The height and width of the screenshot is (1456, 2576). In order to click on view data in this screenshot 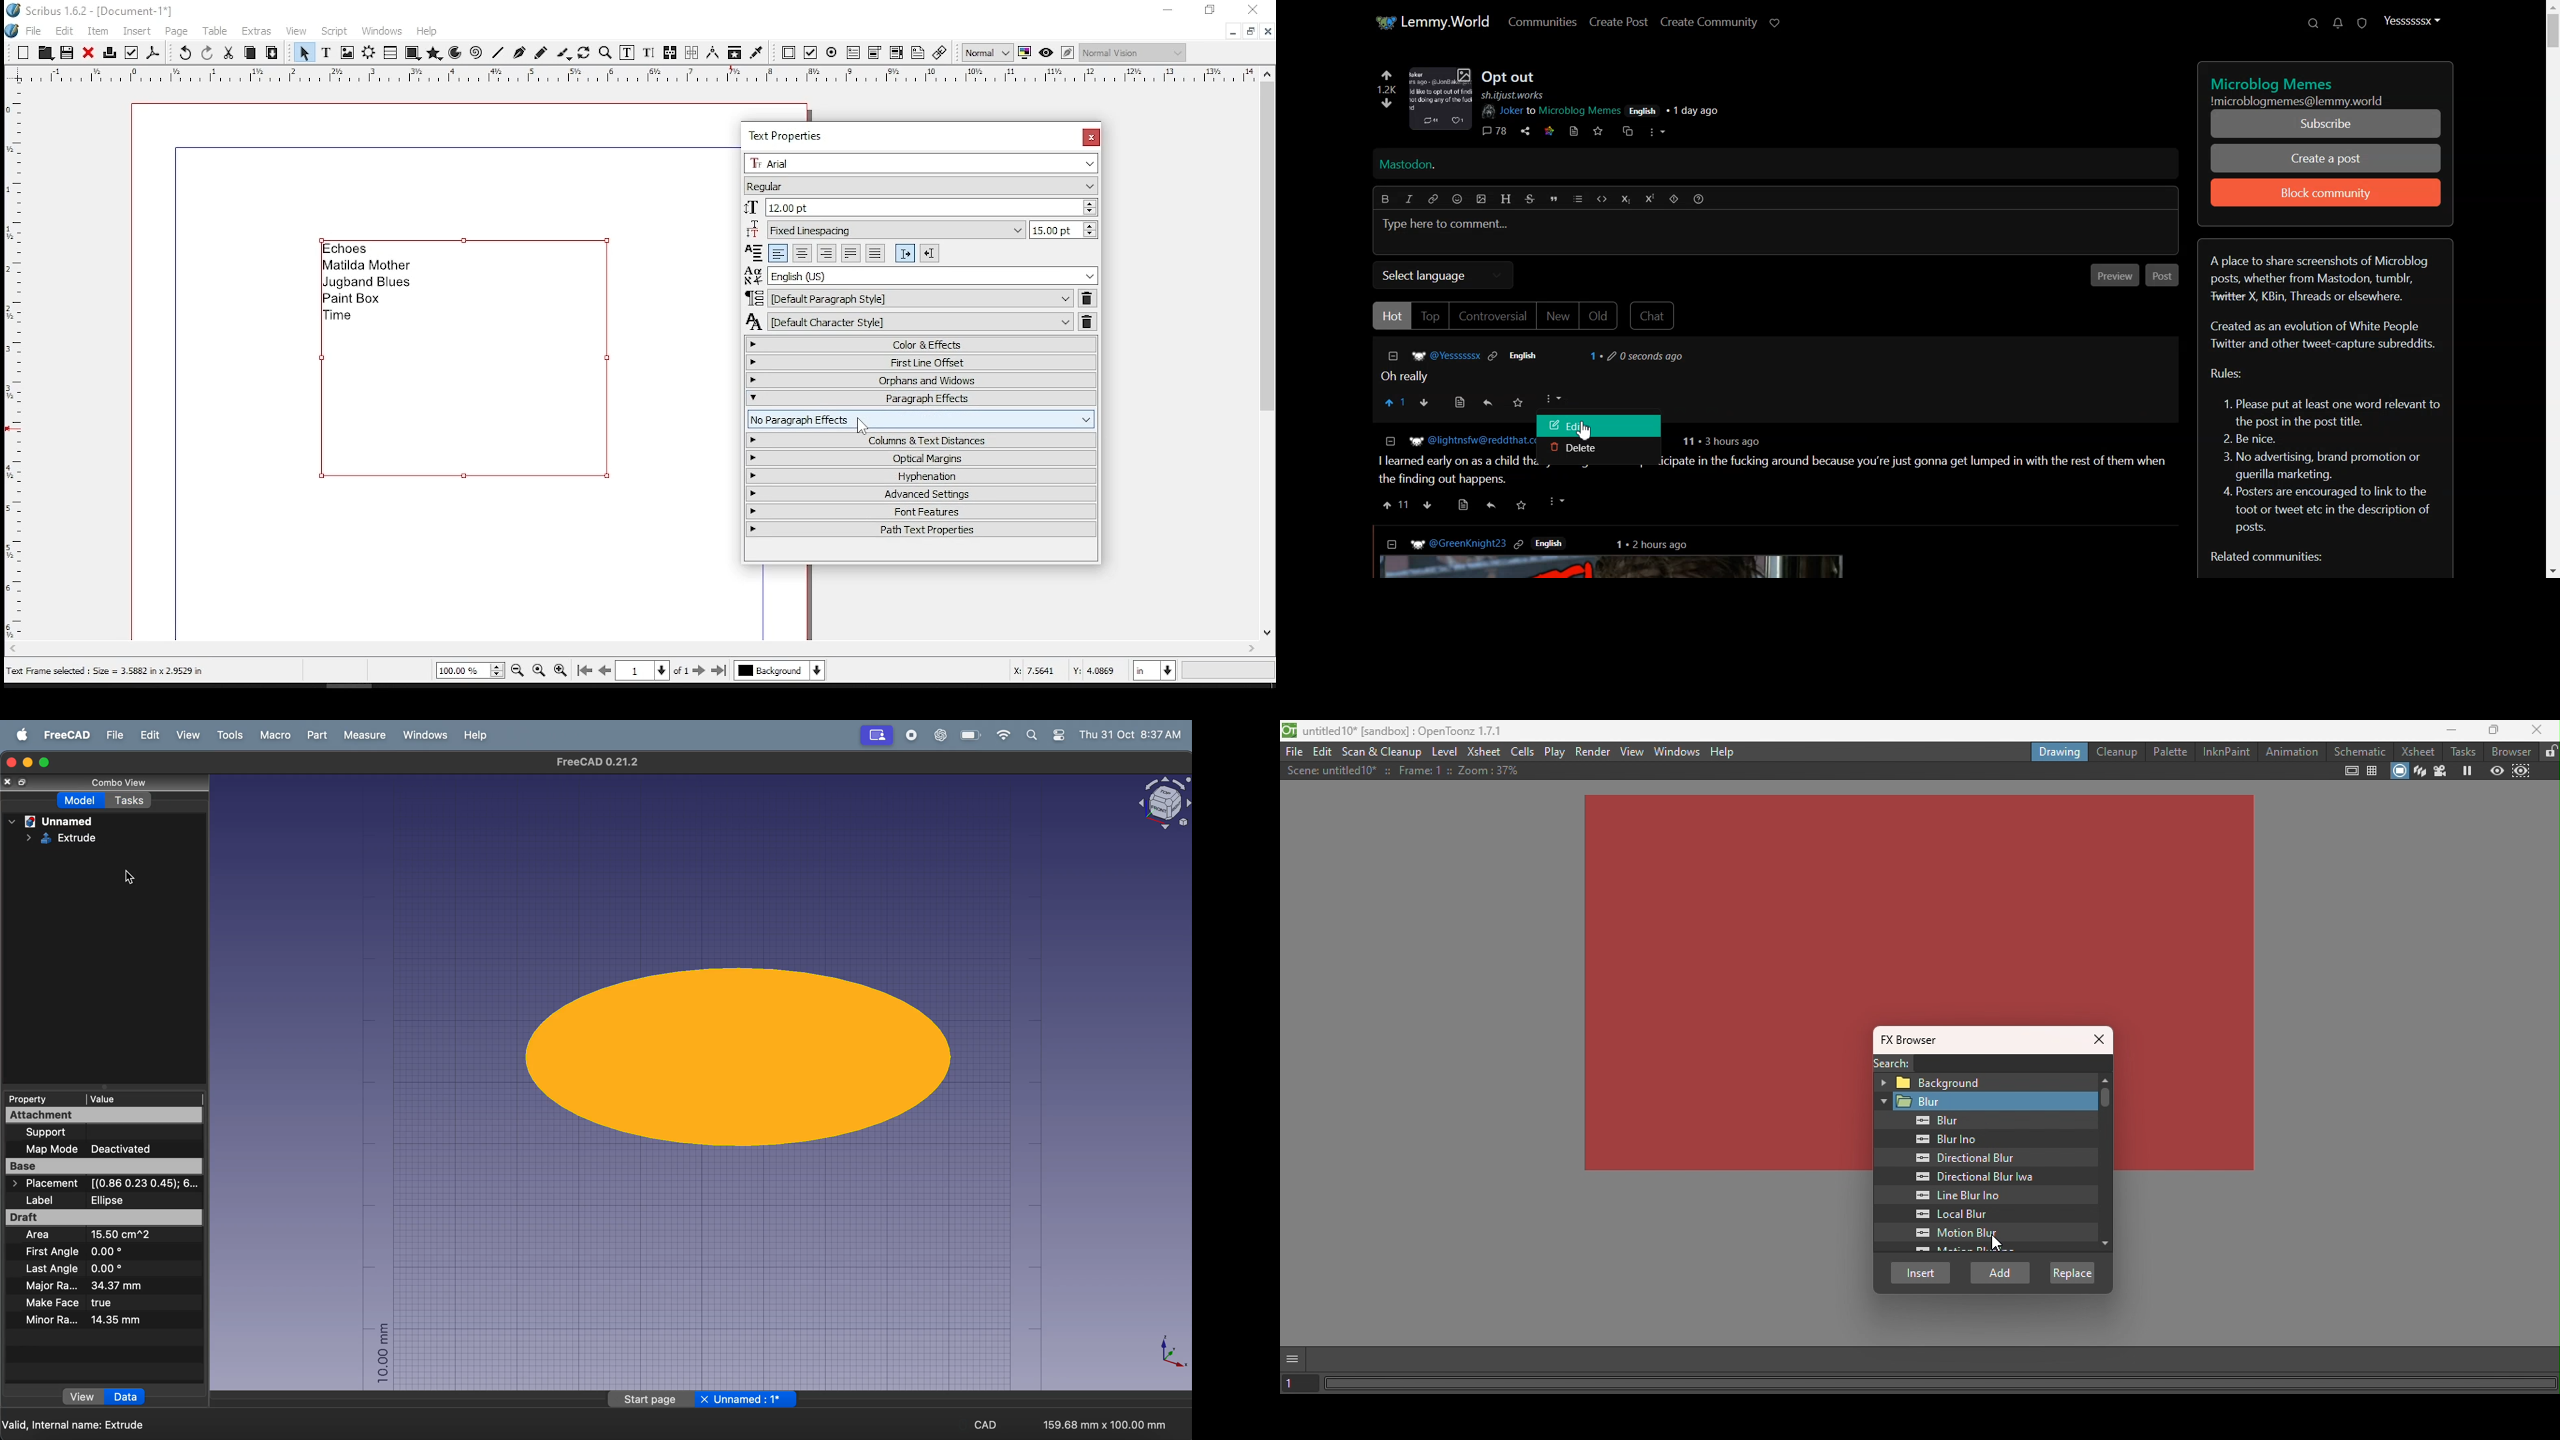, I will do `click(103, 1397)`.